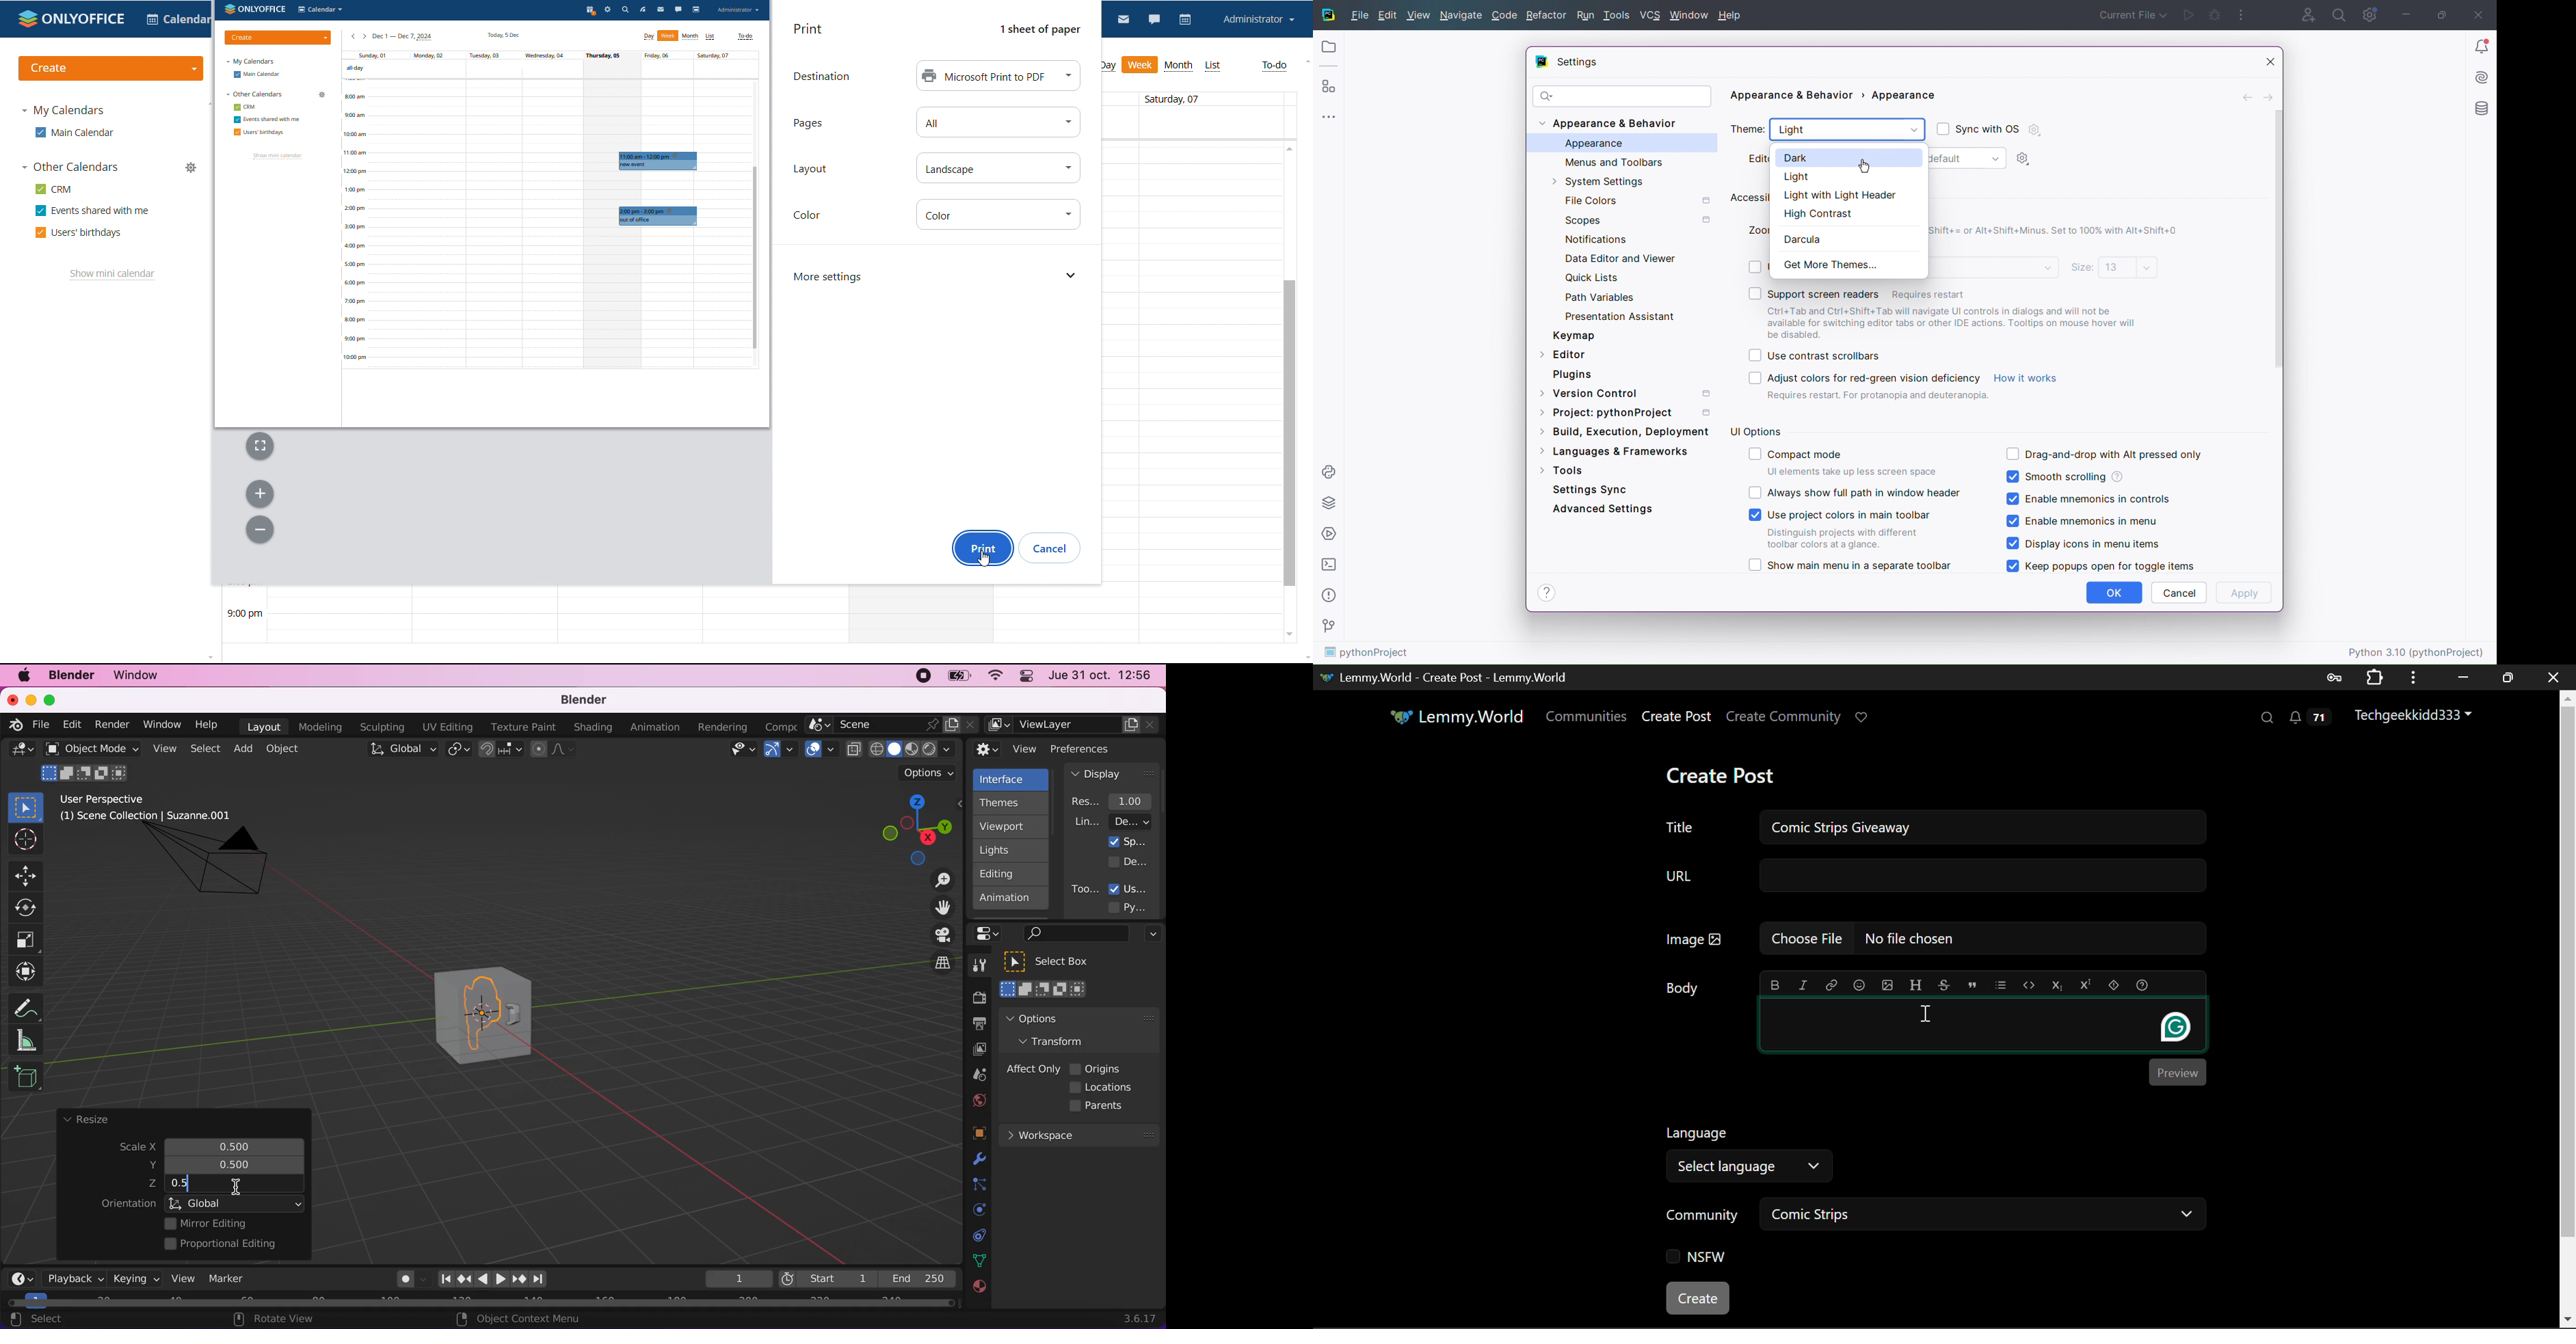  I want to click on collection, so click(977, 1236).